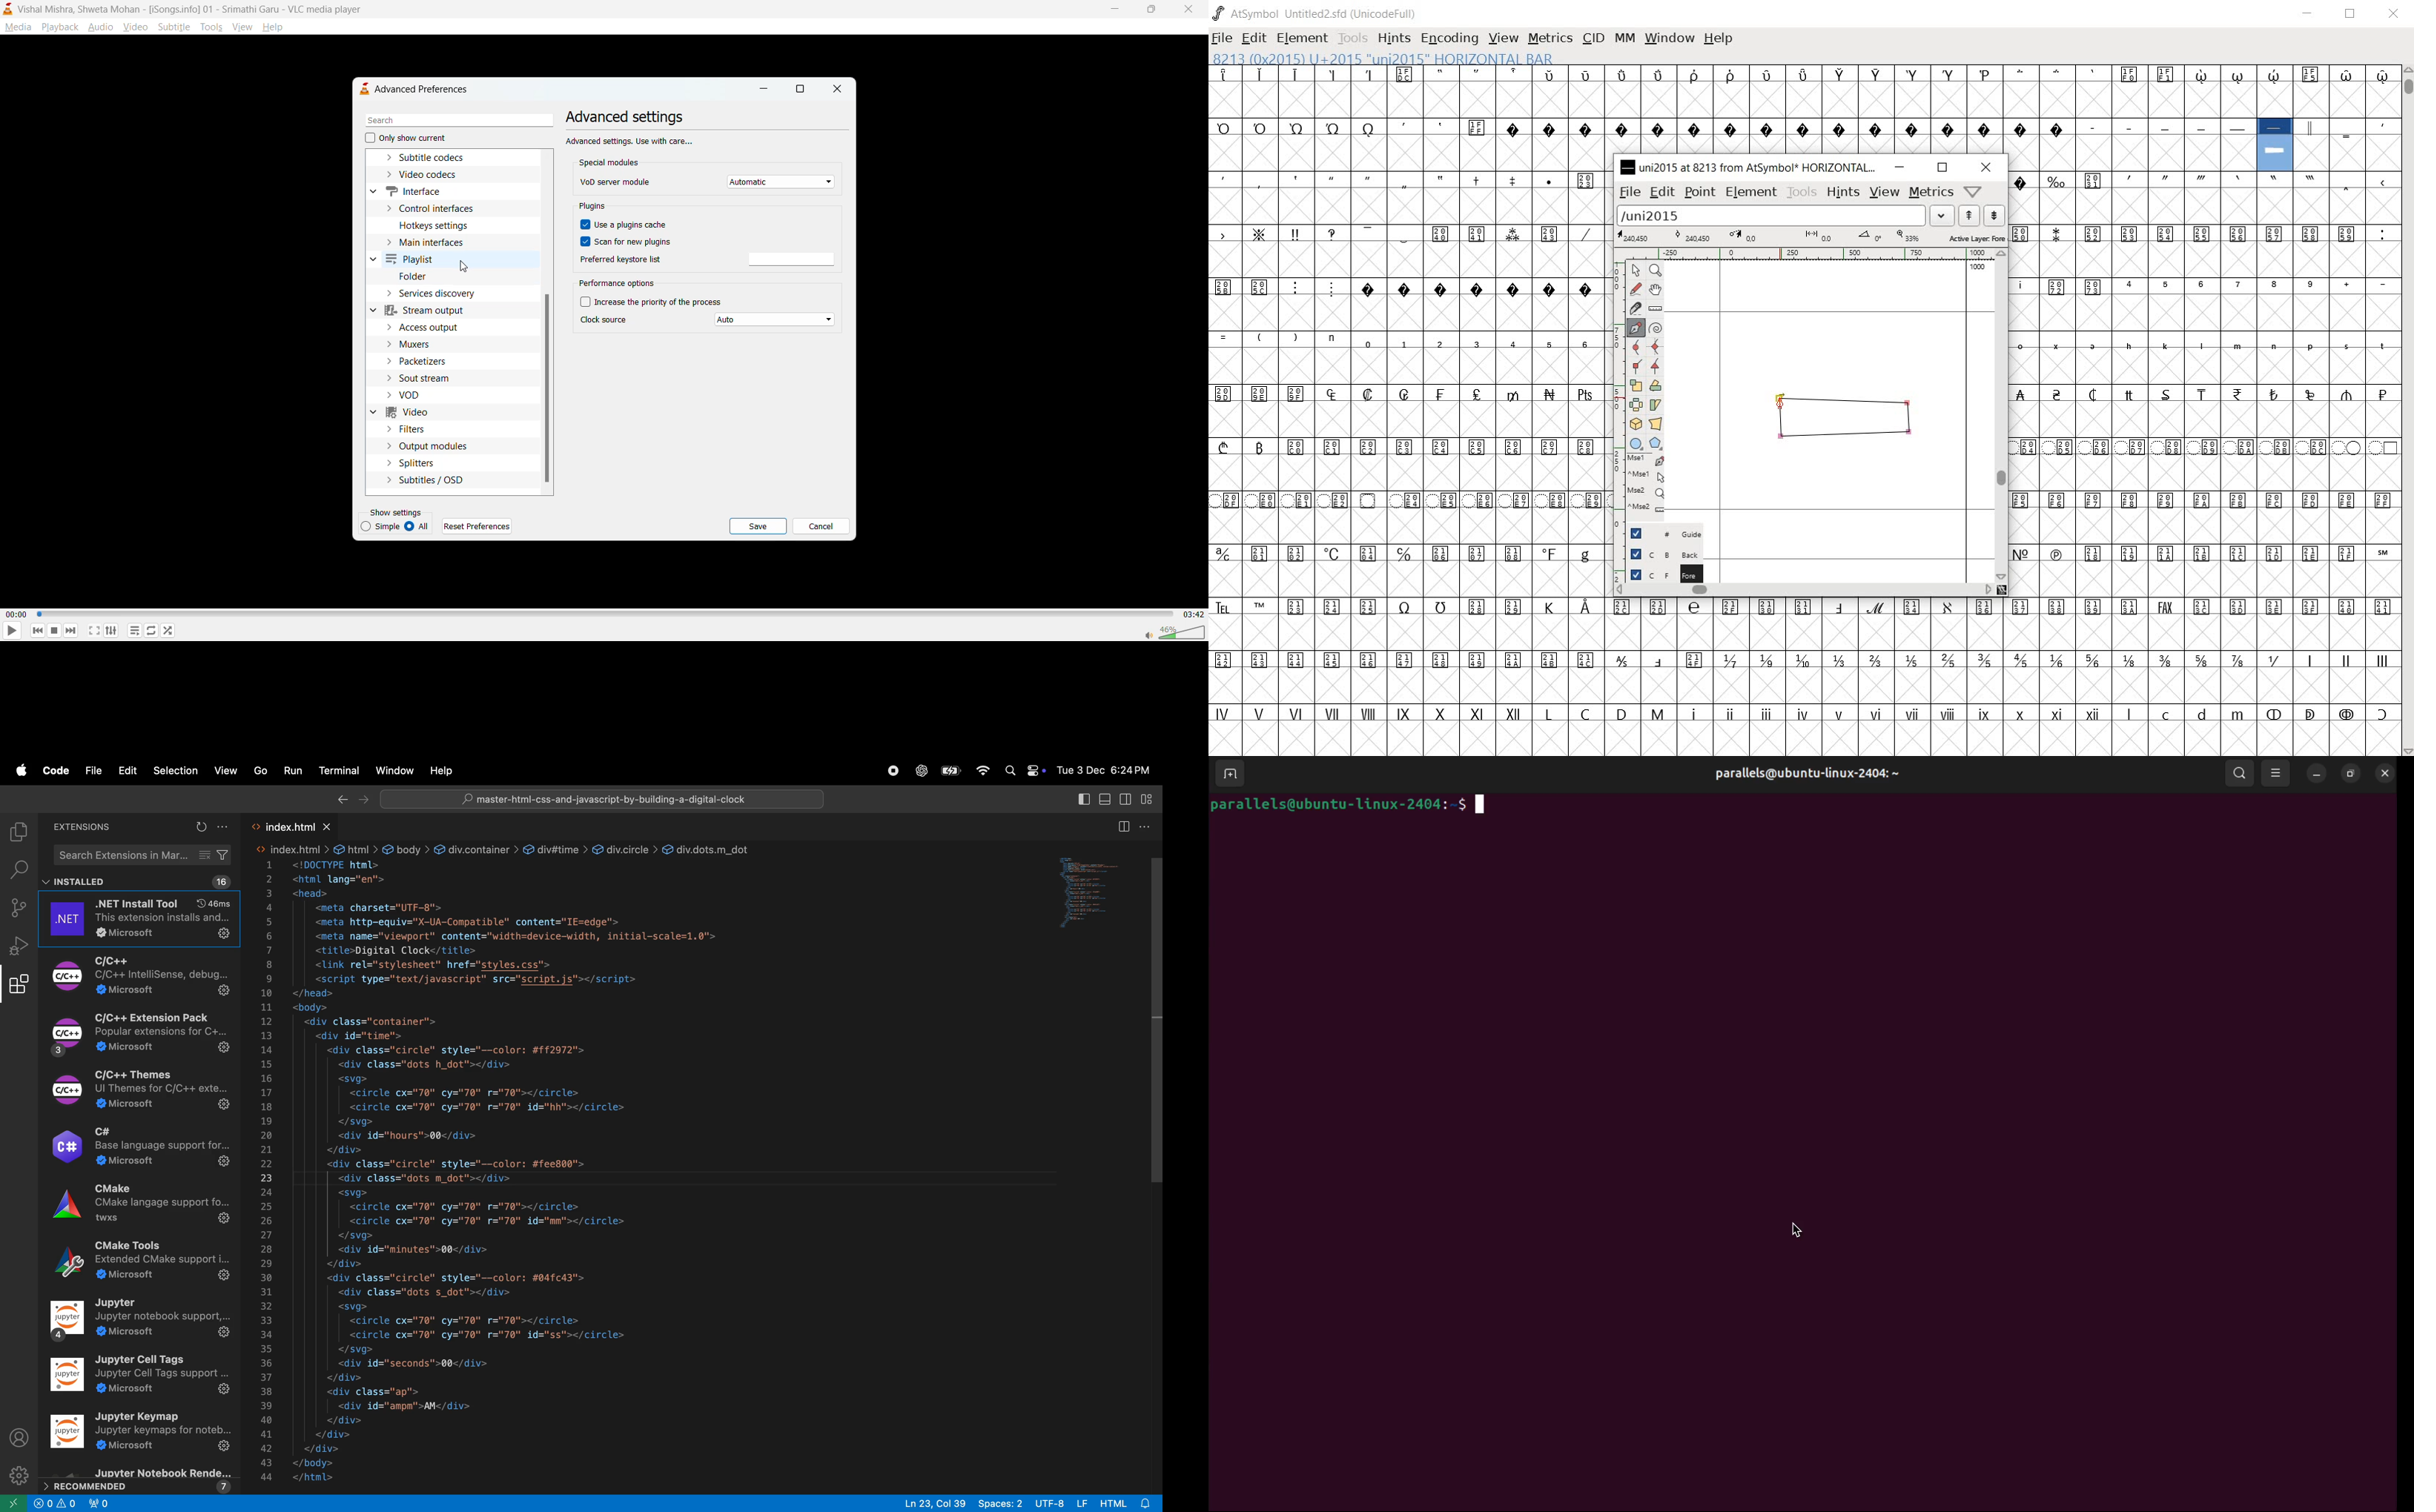 This screenshot has height=1512, width=2436. What do you see at coordinates (1655, 289) in the screenshot?
I see `scroll by hand` at bounding box center [1655, 289].